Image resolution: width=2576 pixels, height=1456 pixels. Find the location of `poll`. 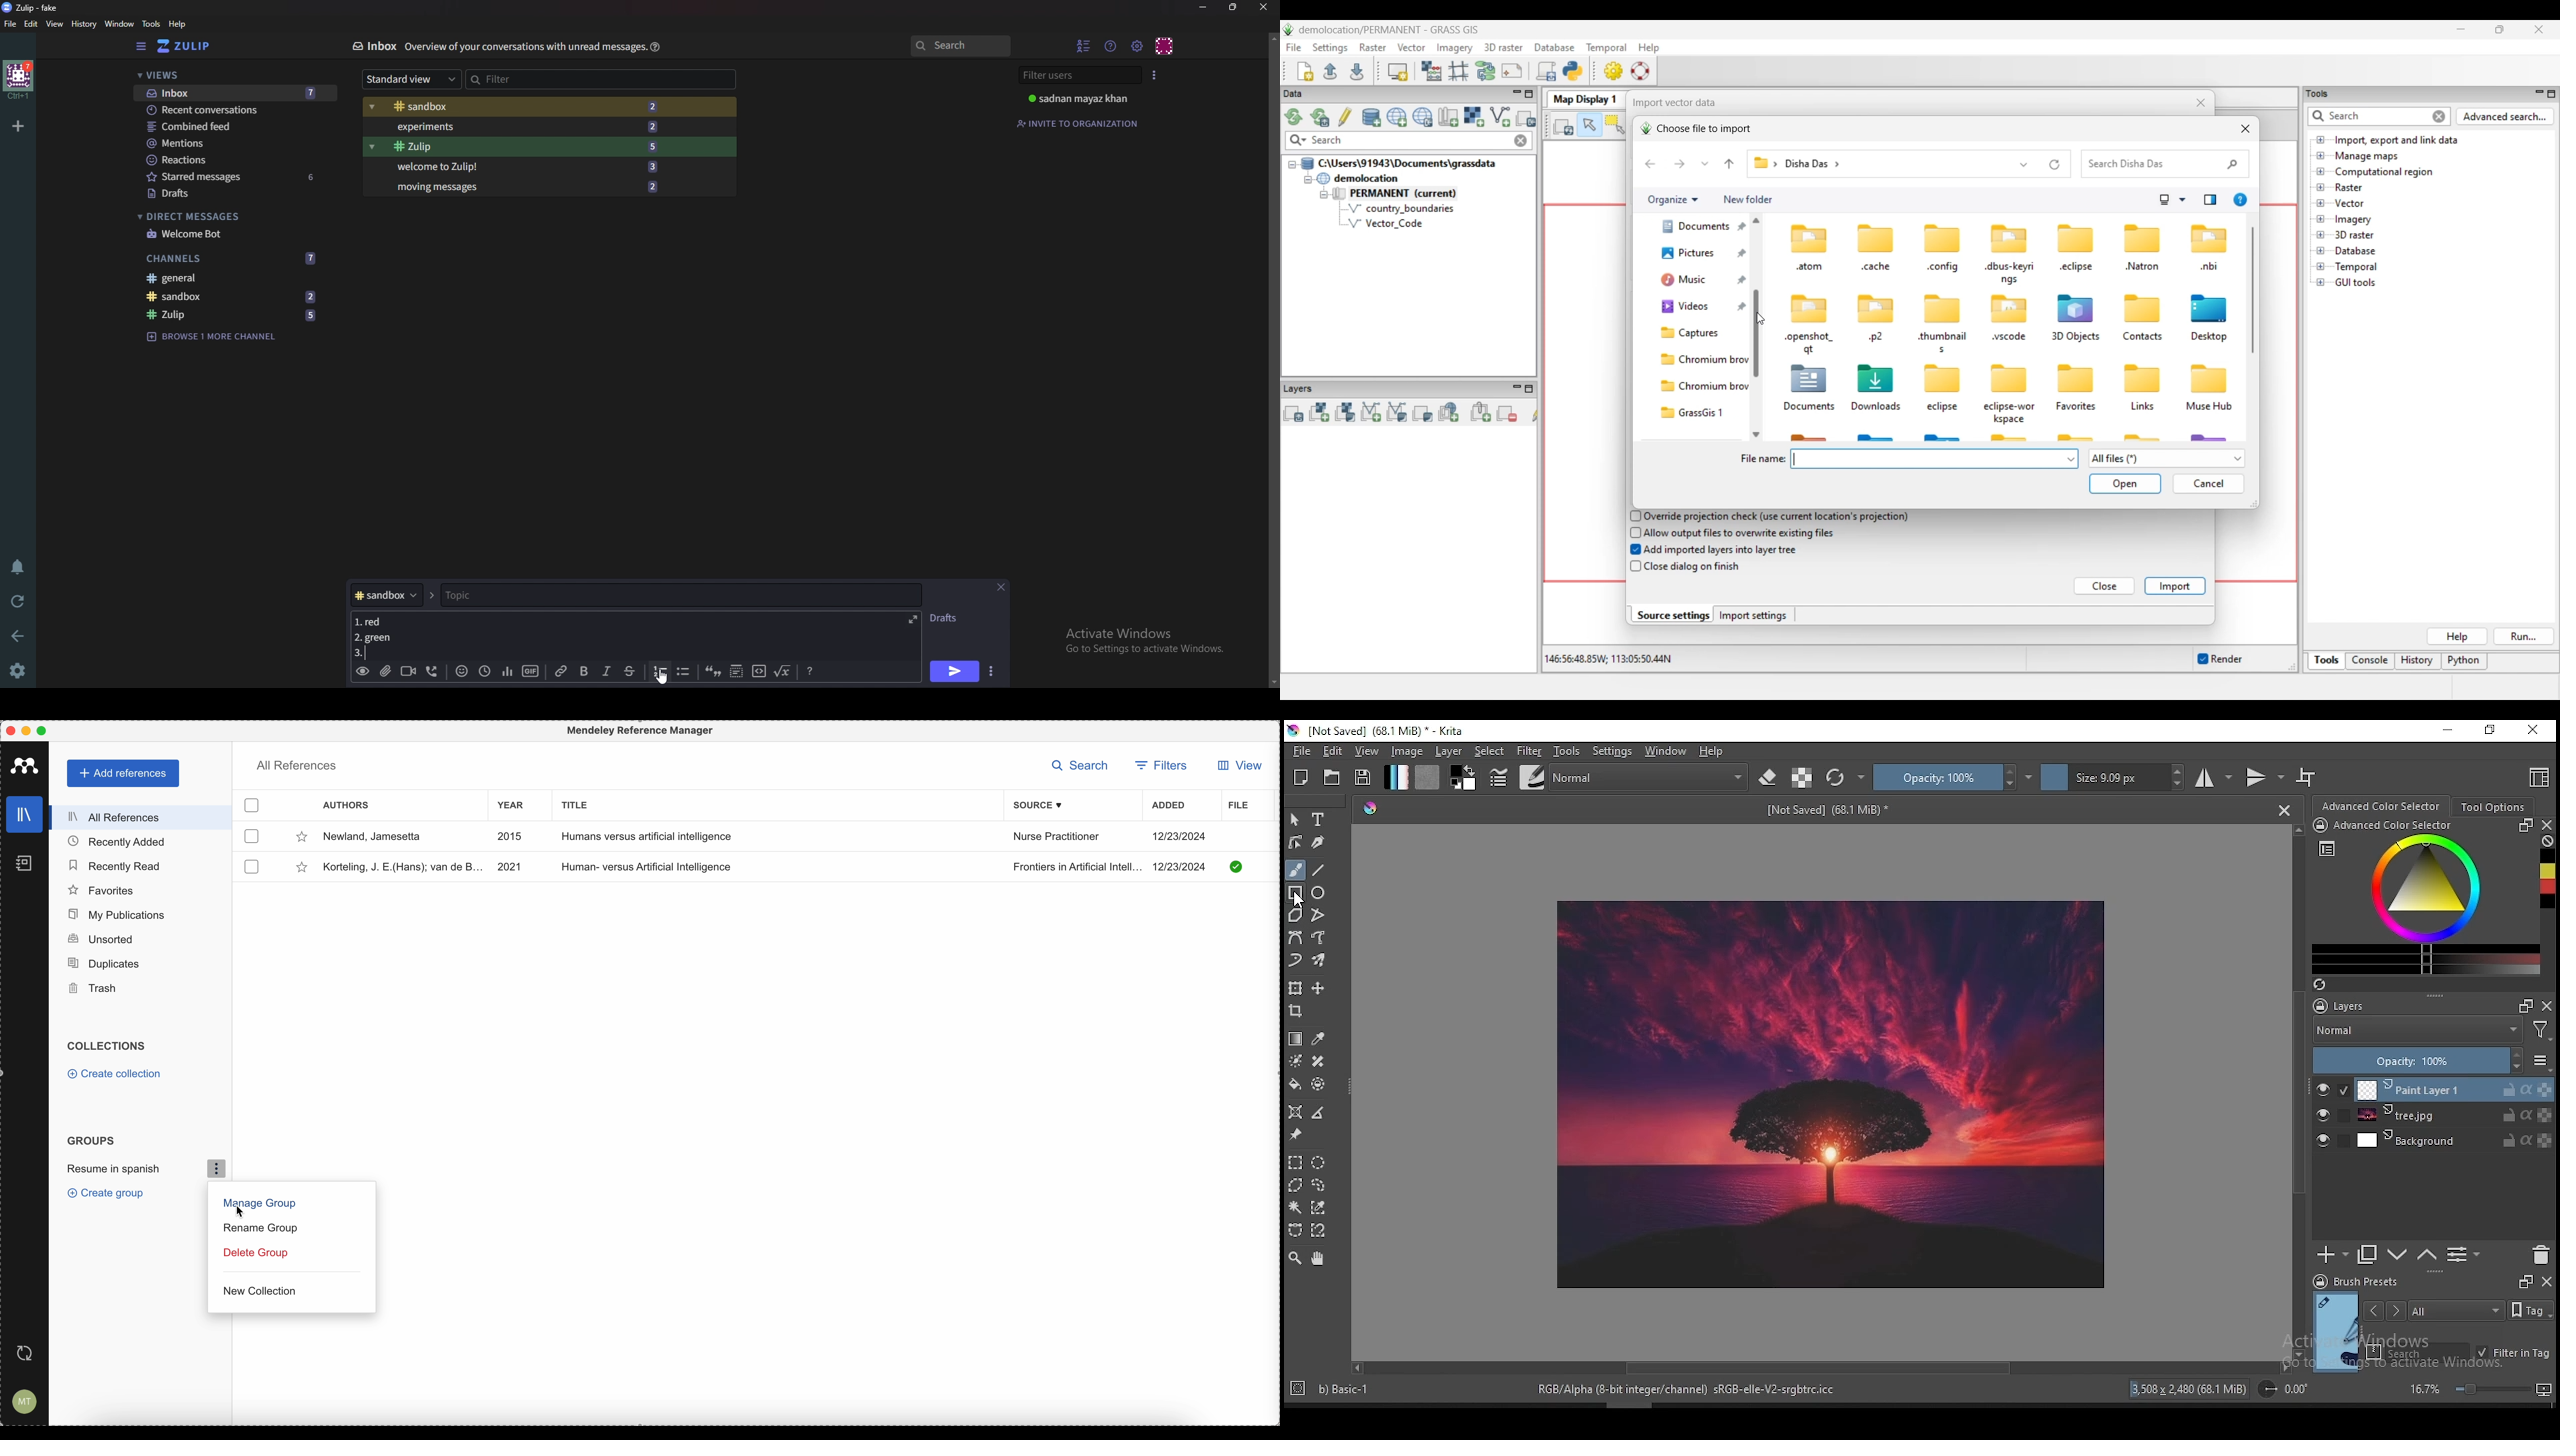

poll is located at coordinates (505, 671).